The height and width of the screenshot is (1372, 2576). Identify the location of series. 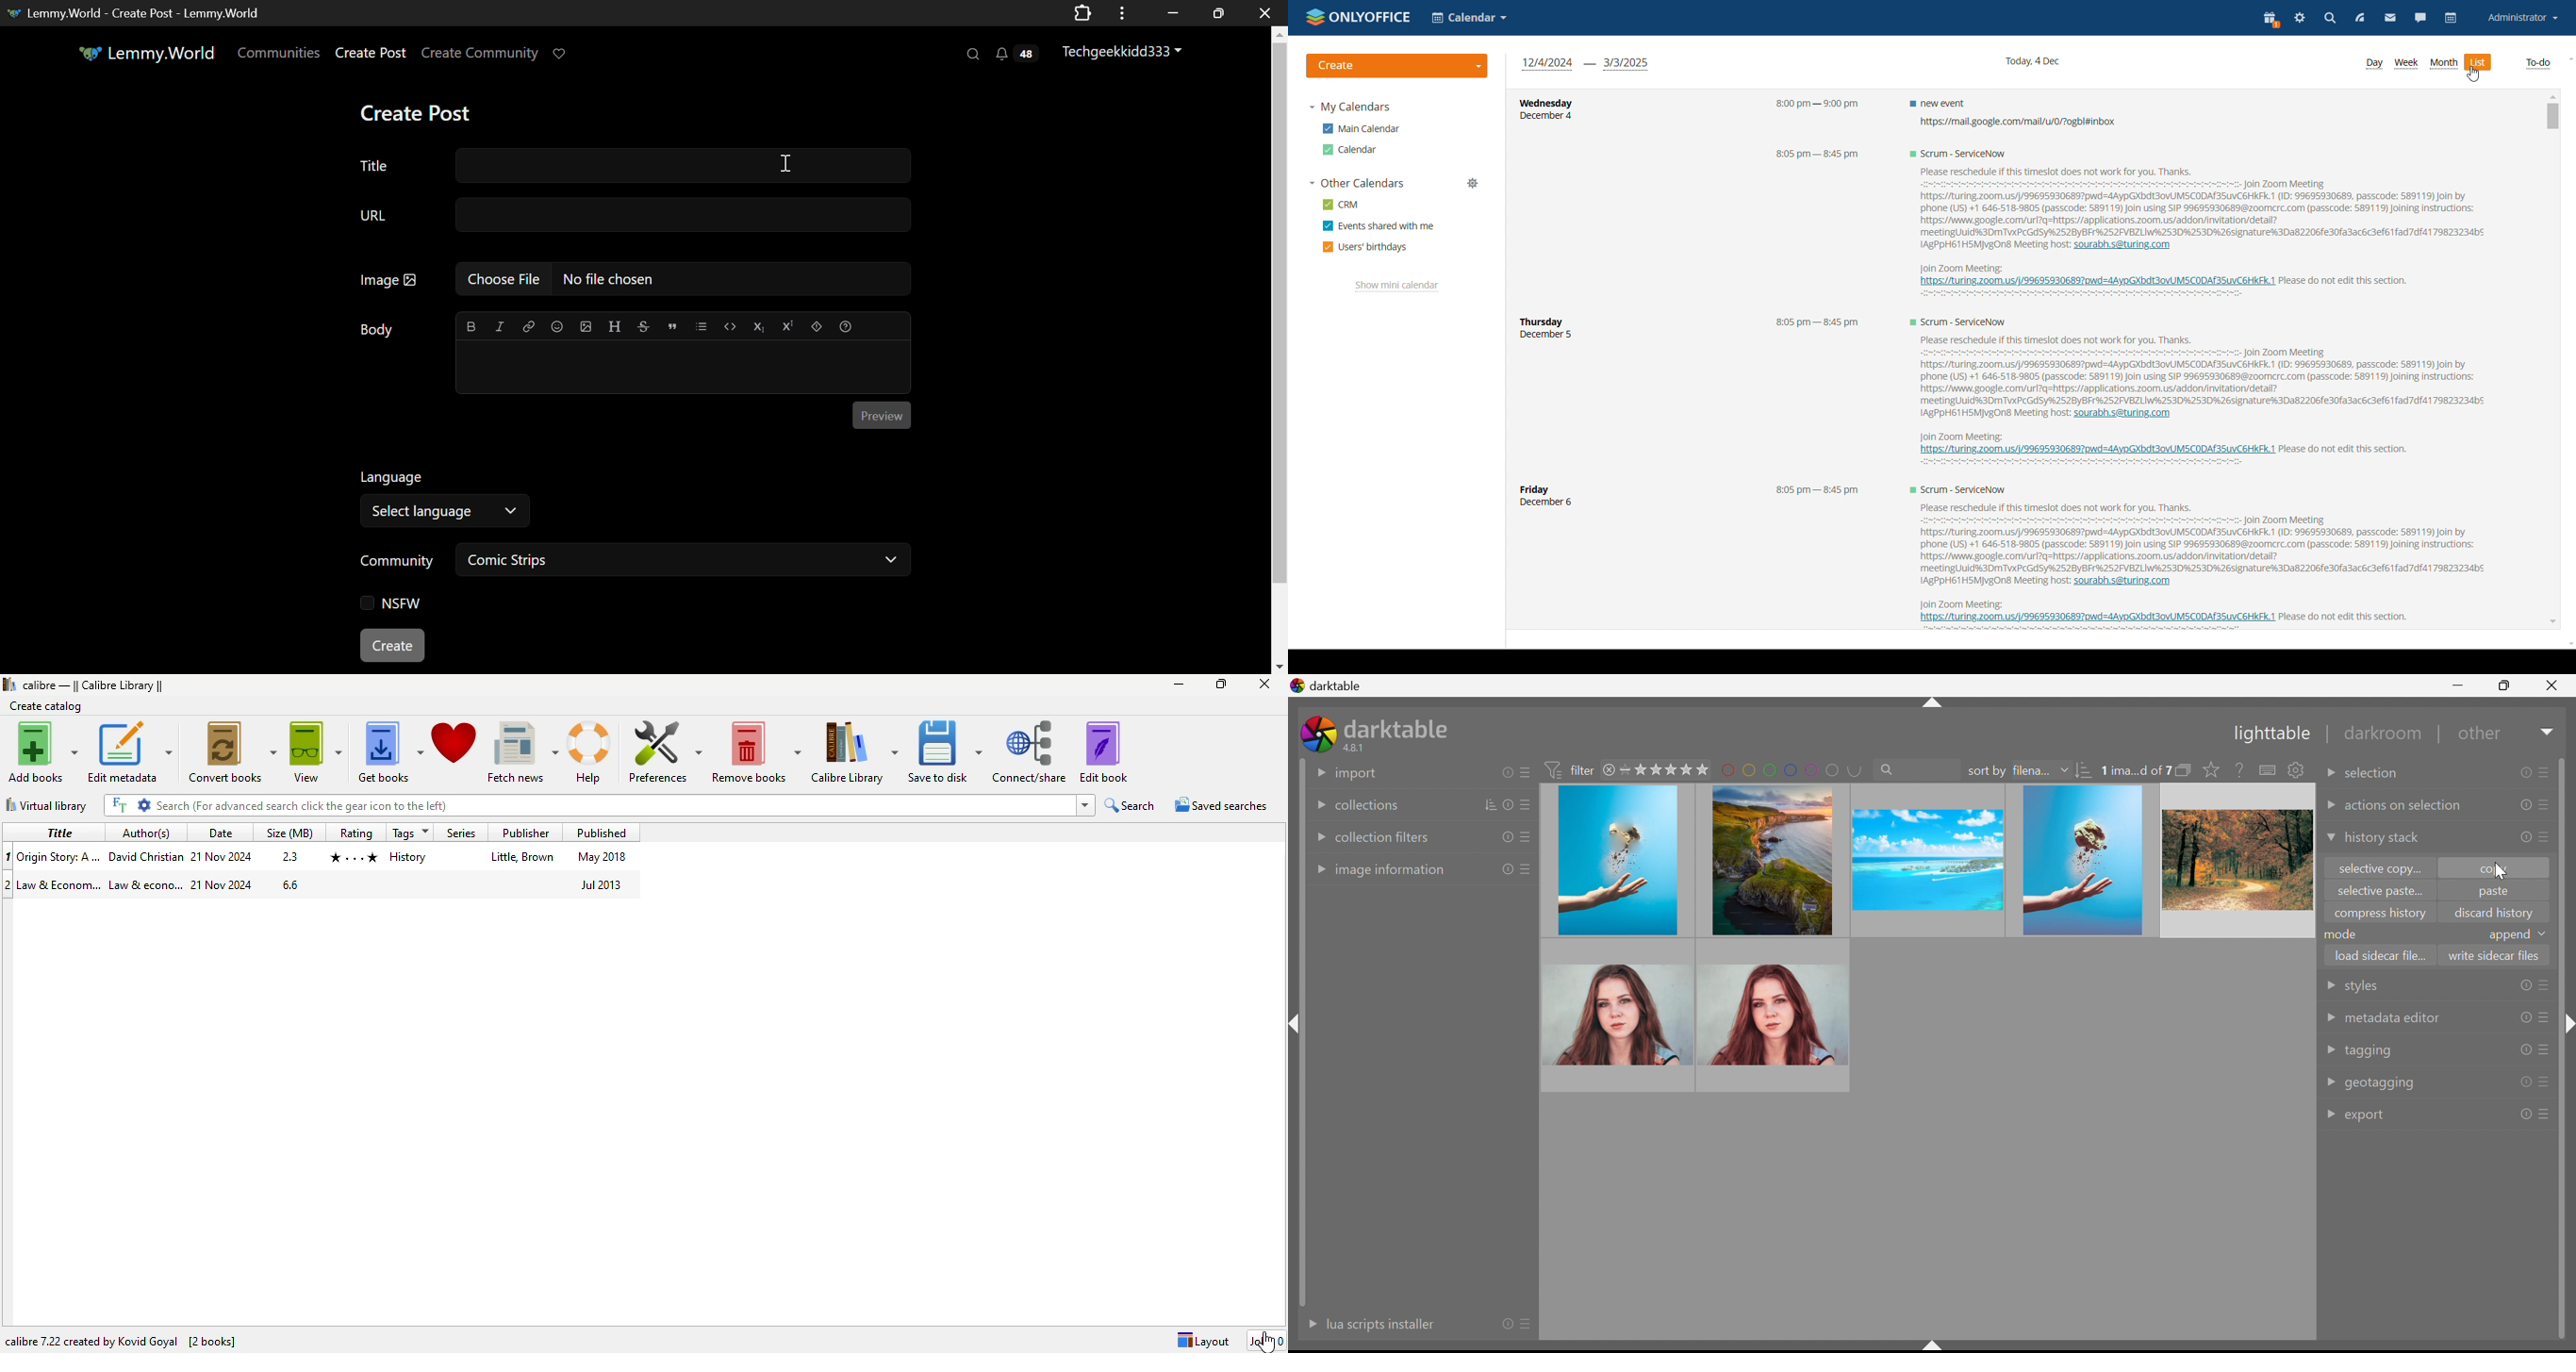
(462, 833).